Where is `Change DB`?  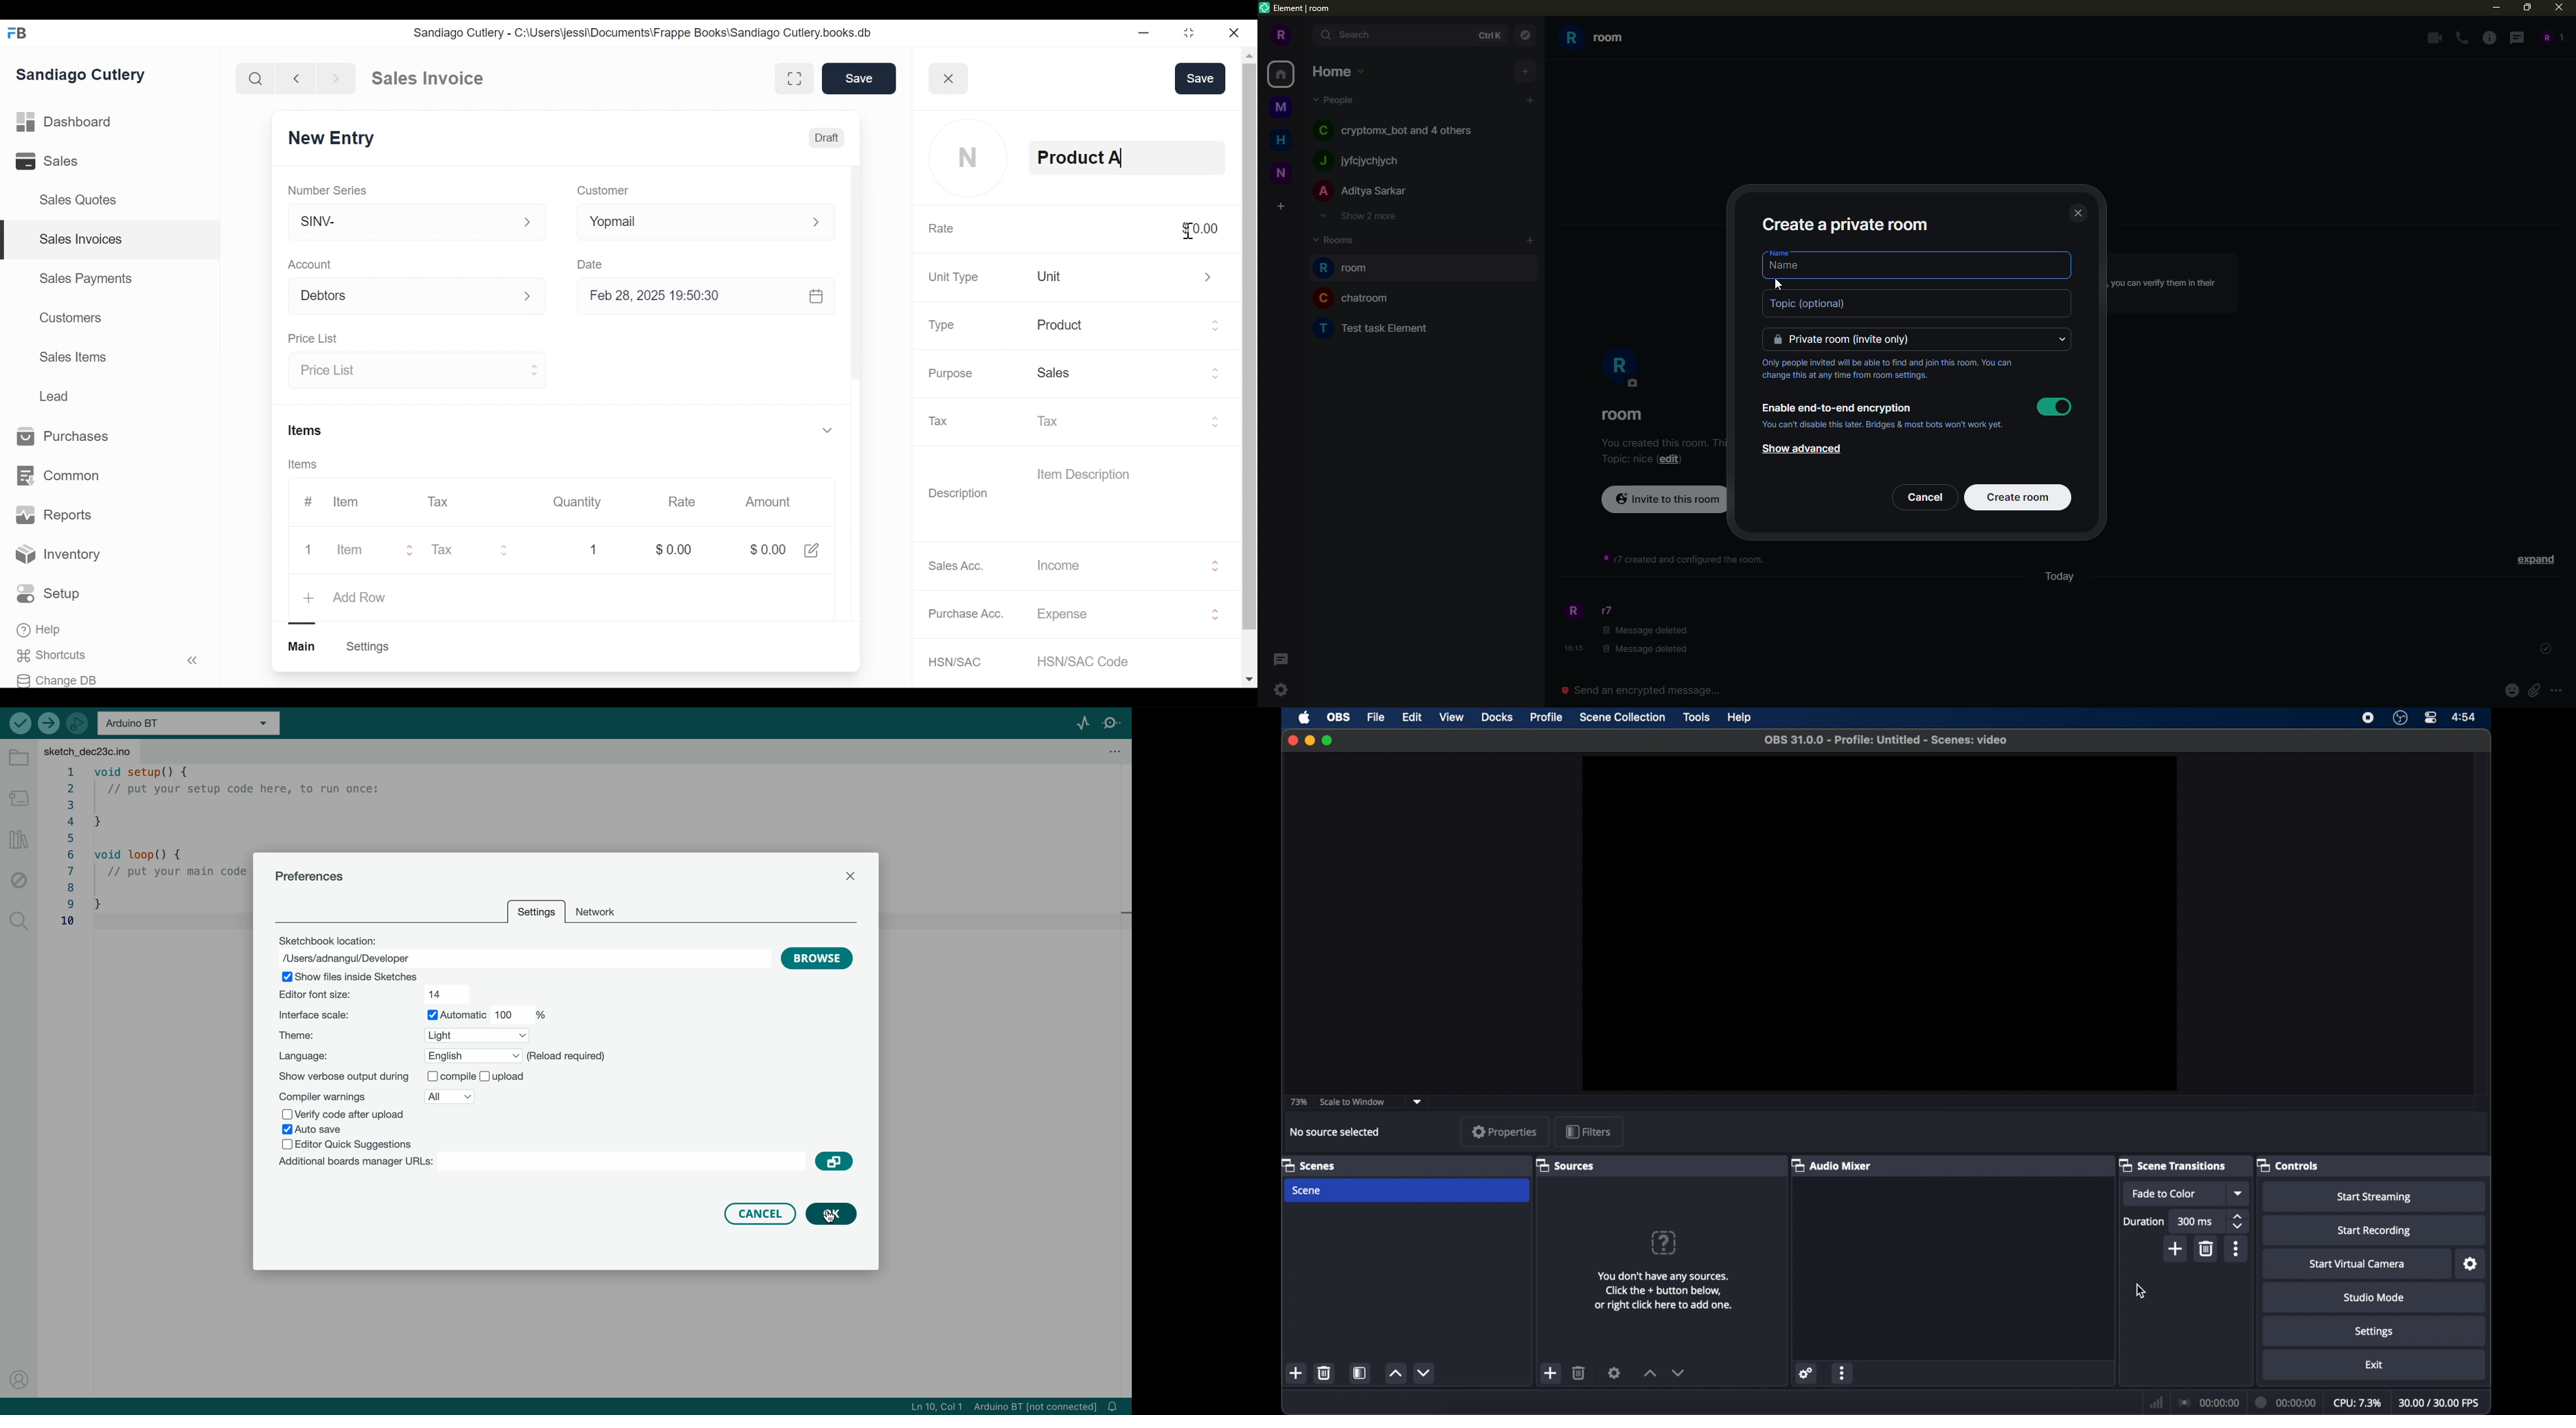
Change DB is located at coordinates (57, 681).